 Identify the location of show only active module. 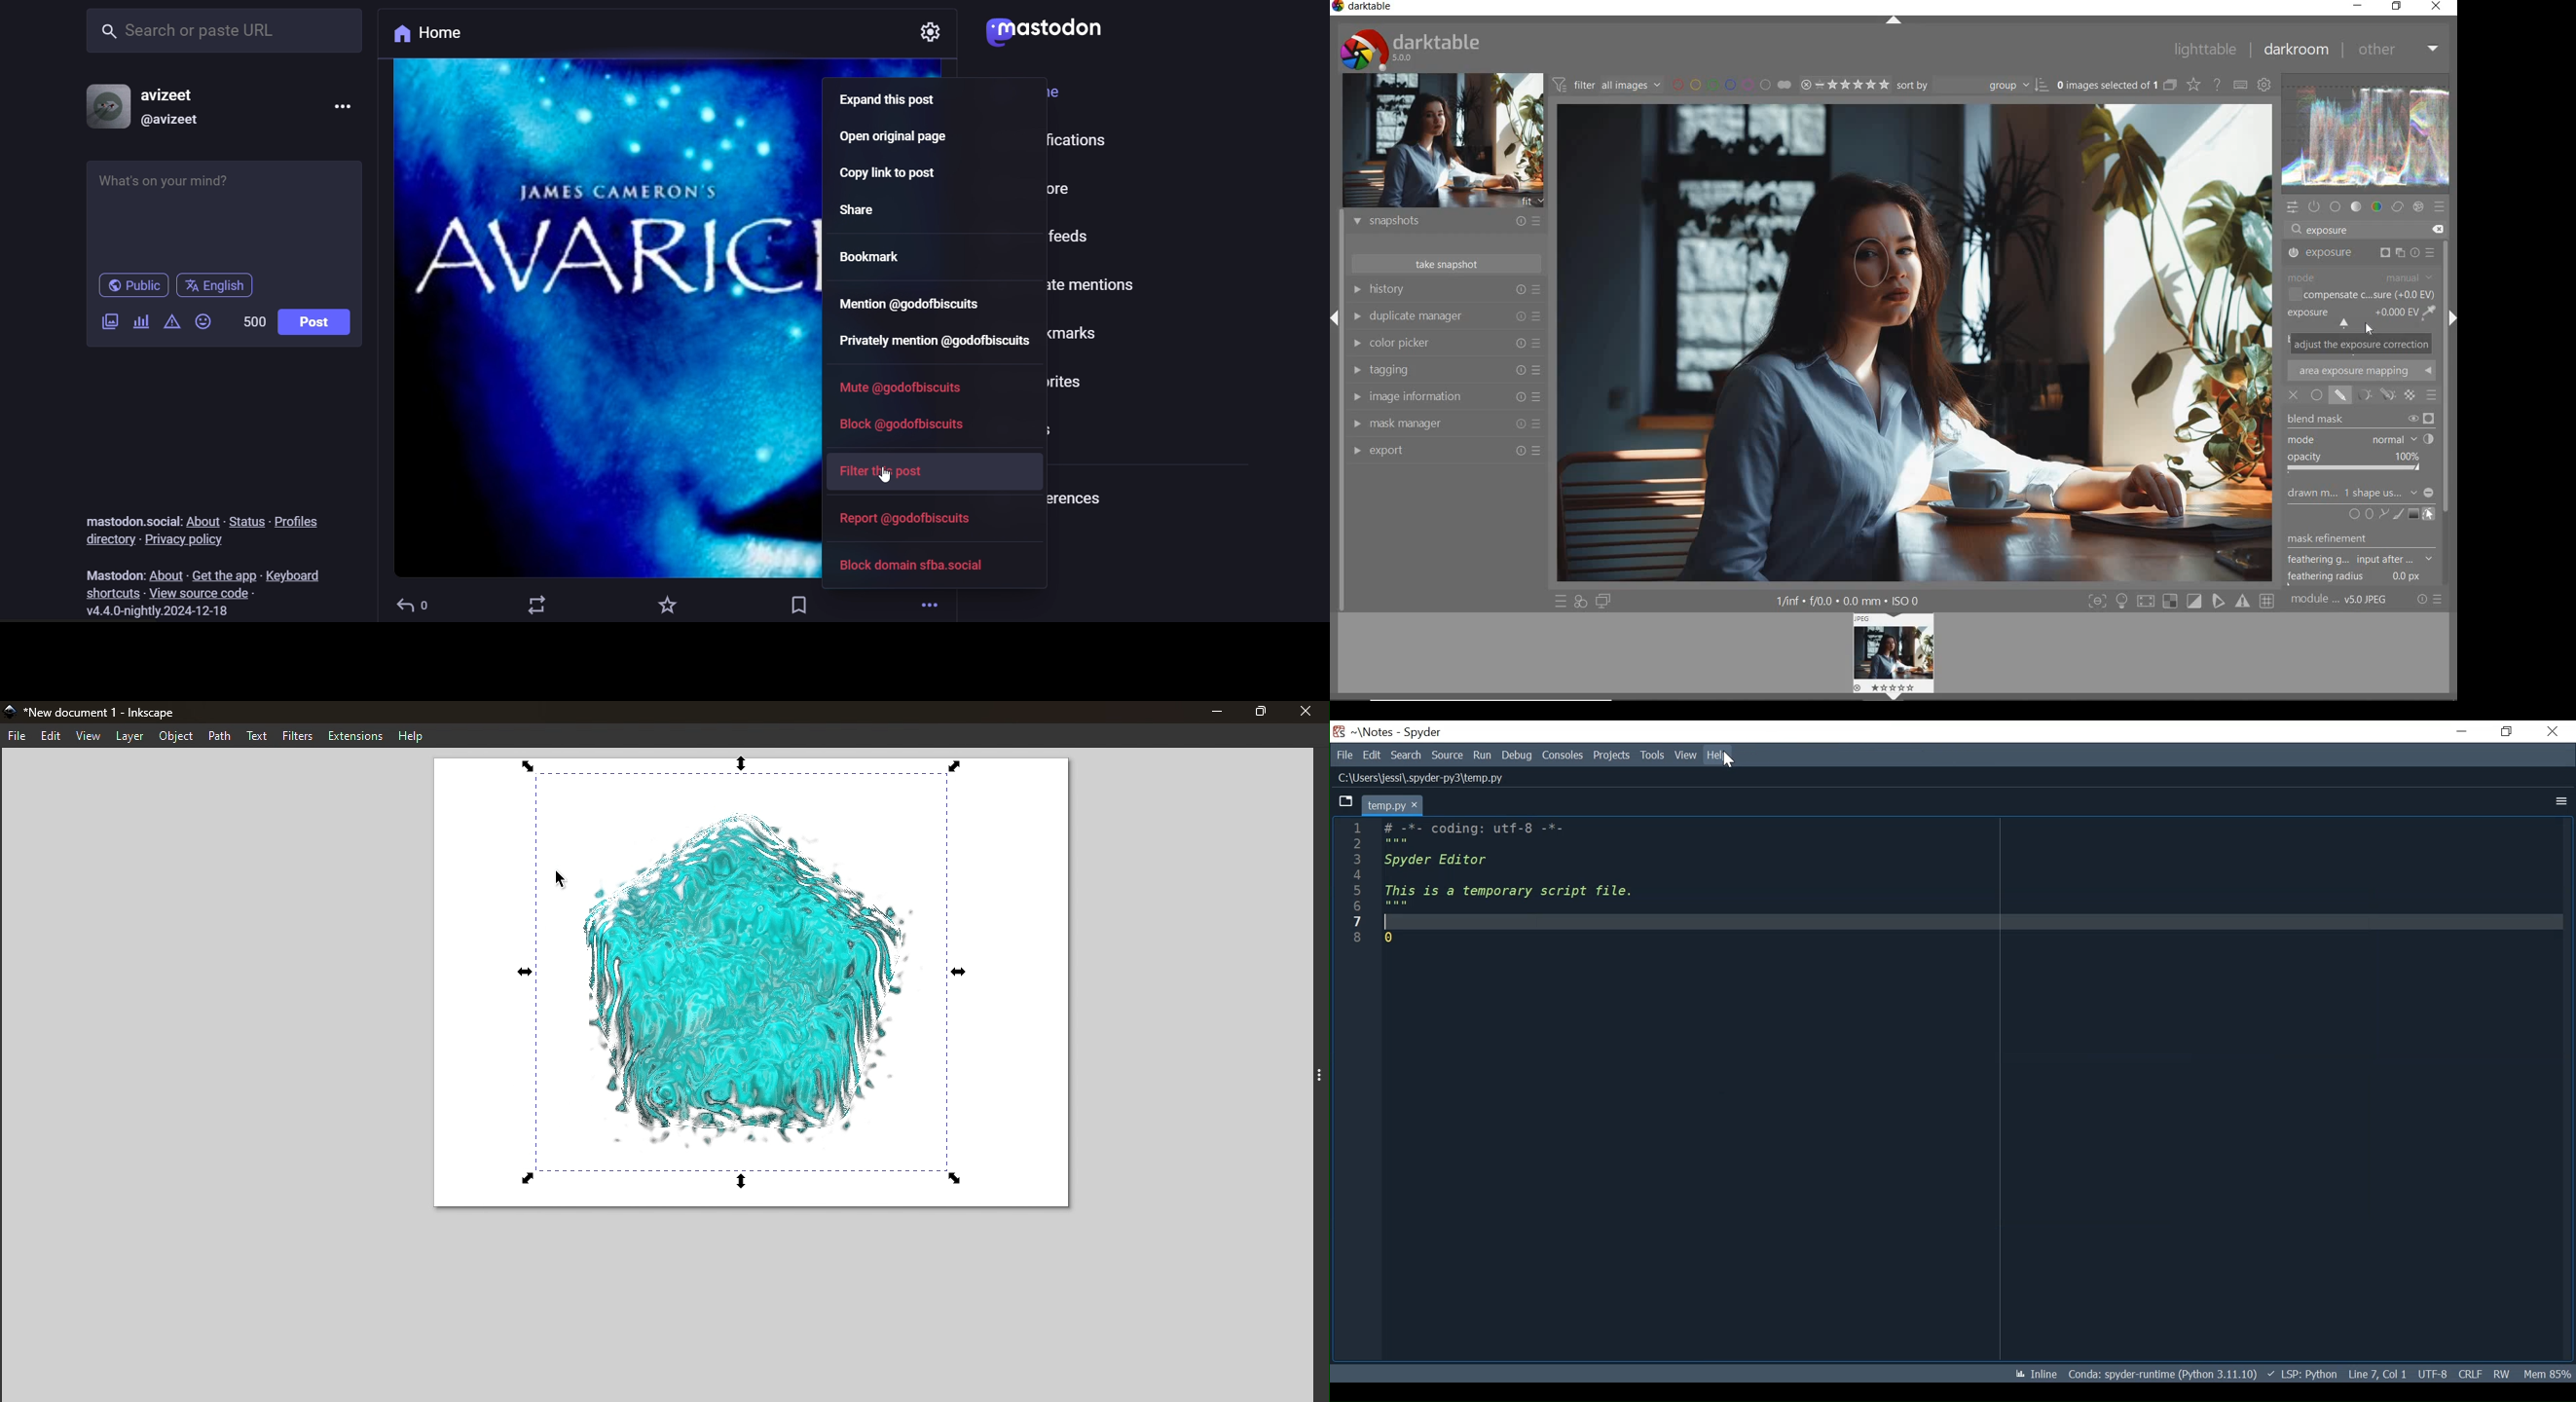
(2315, 206).